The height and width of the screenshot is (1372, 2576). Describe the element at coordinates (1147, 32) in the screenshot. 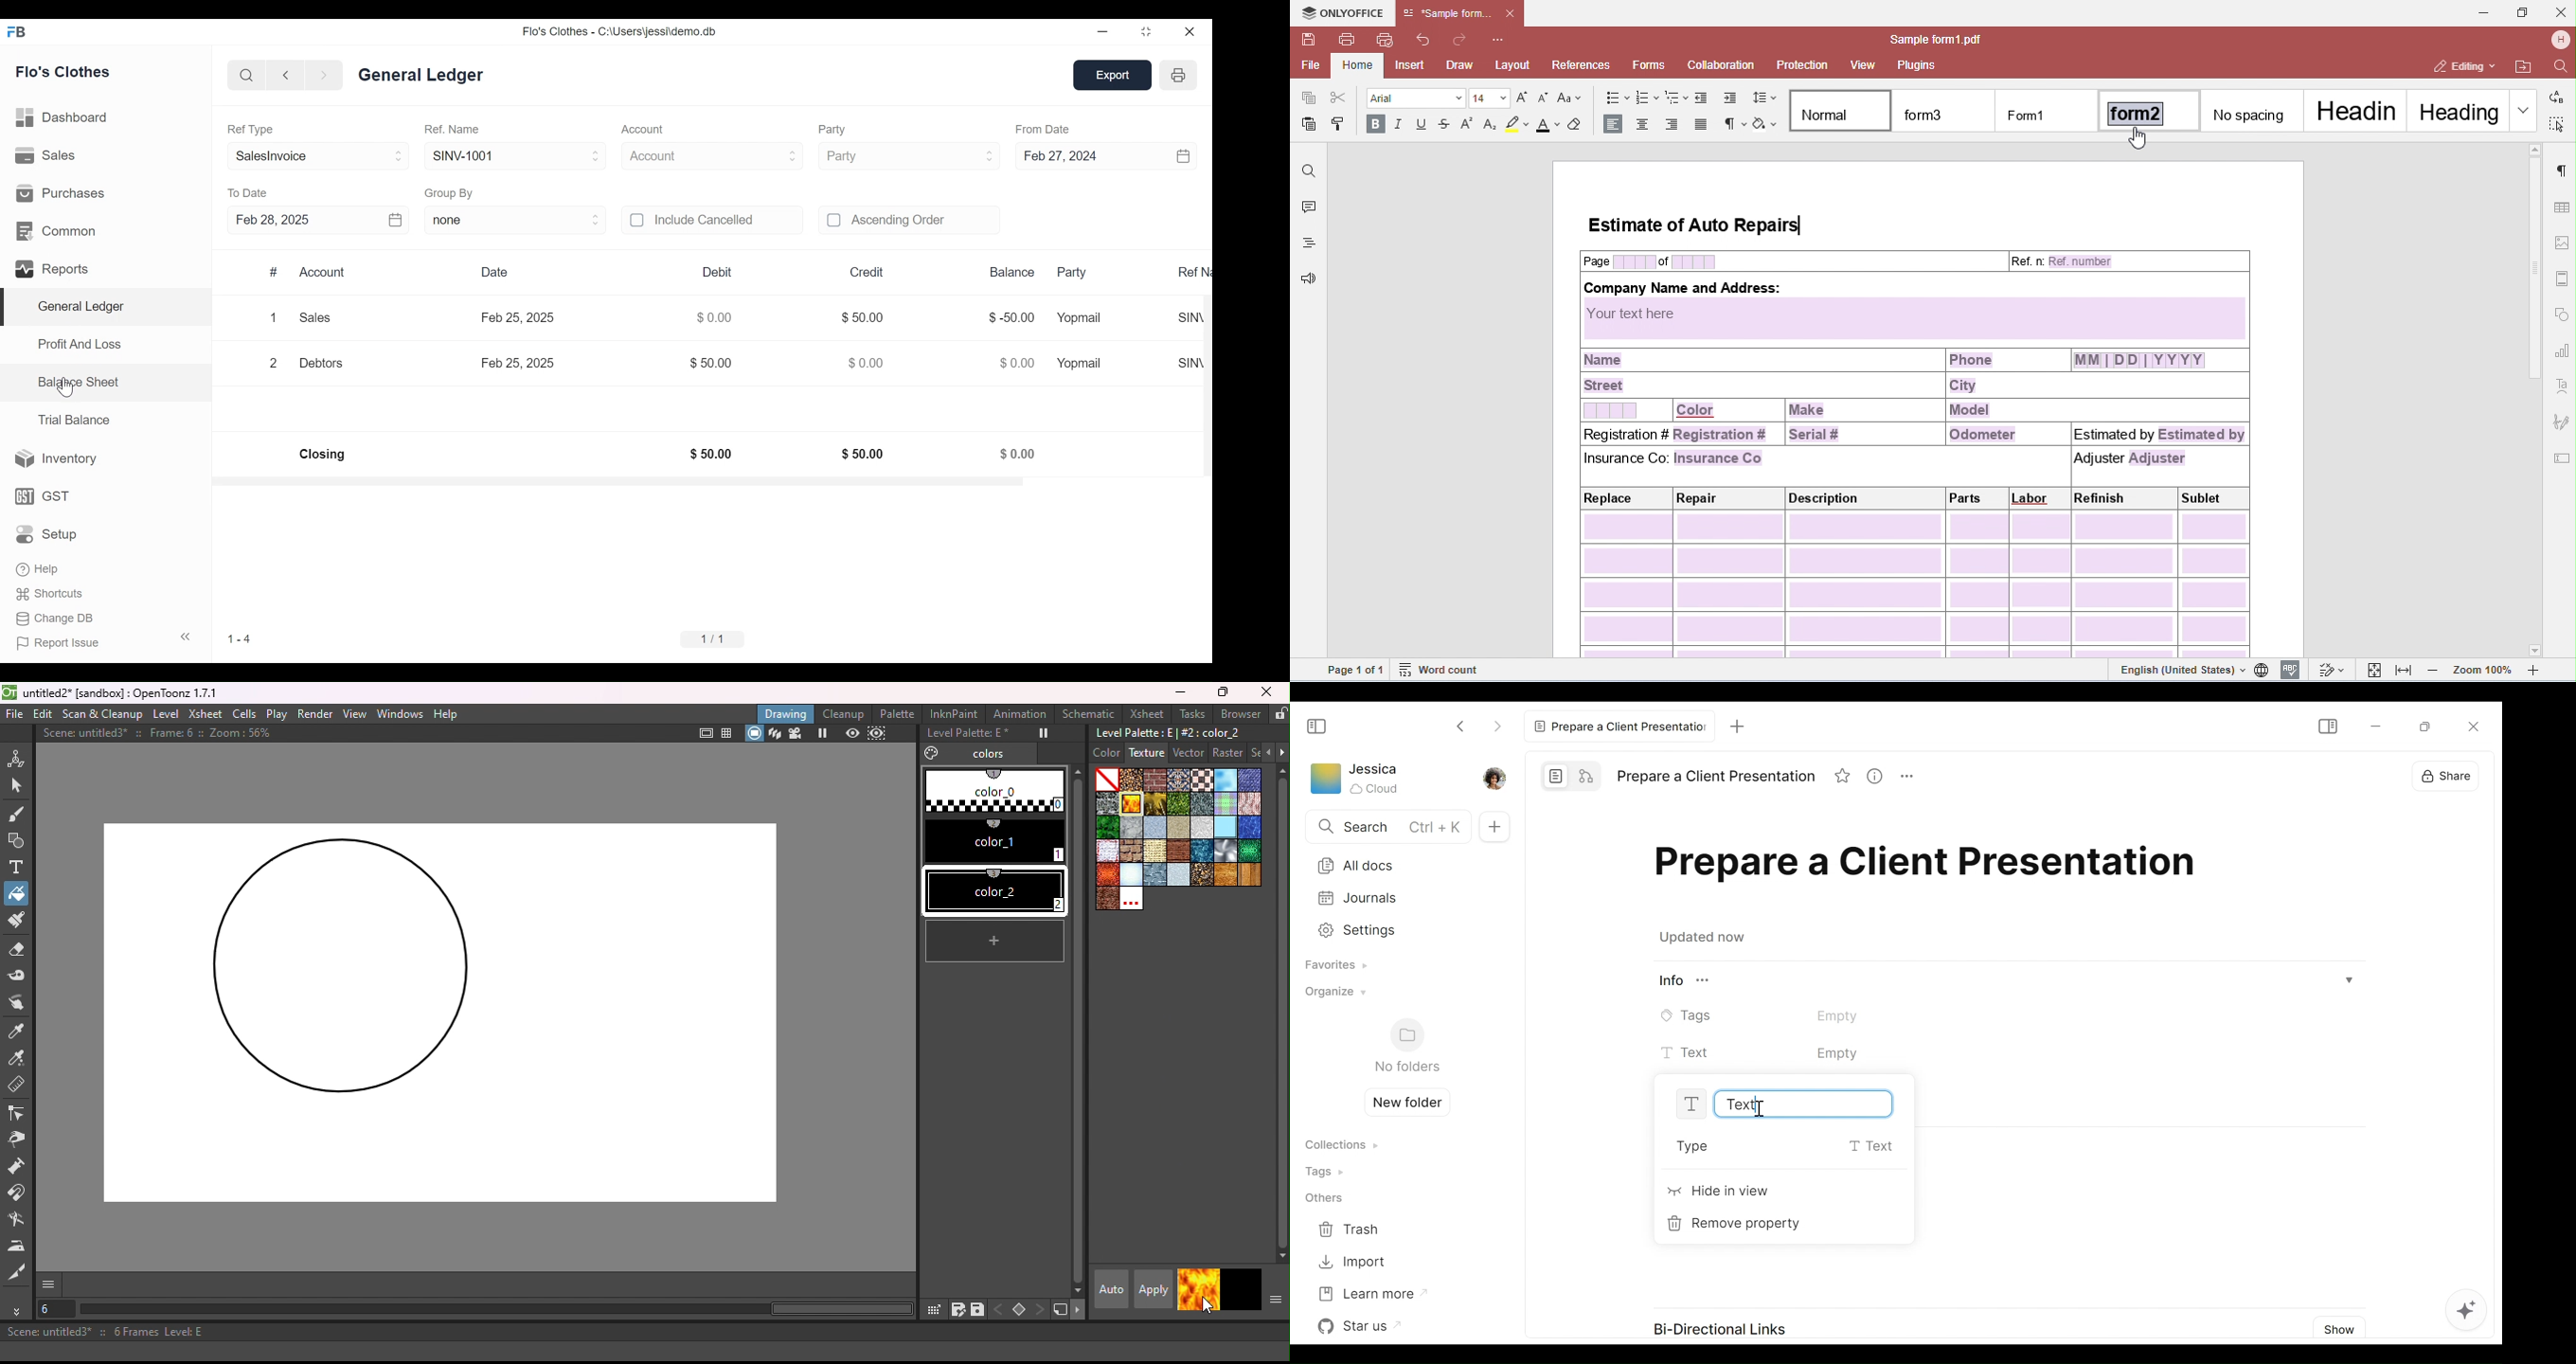

I see `restore view` at that location.